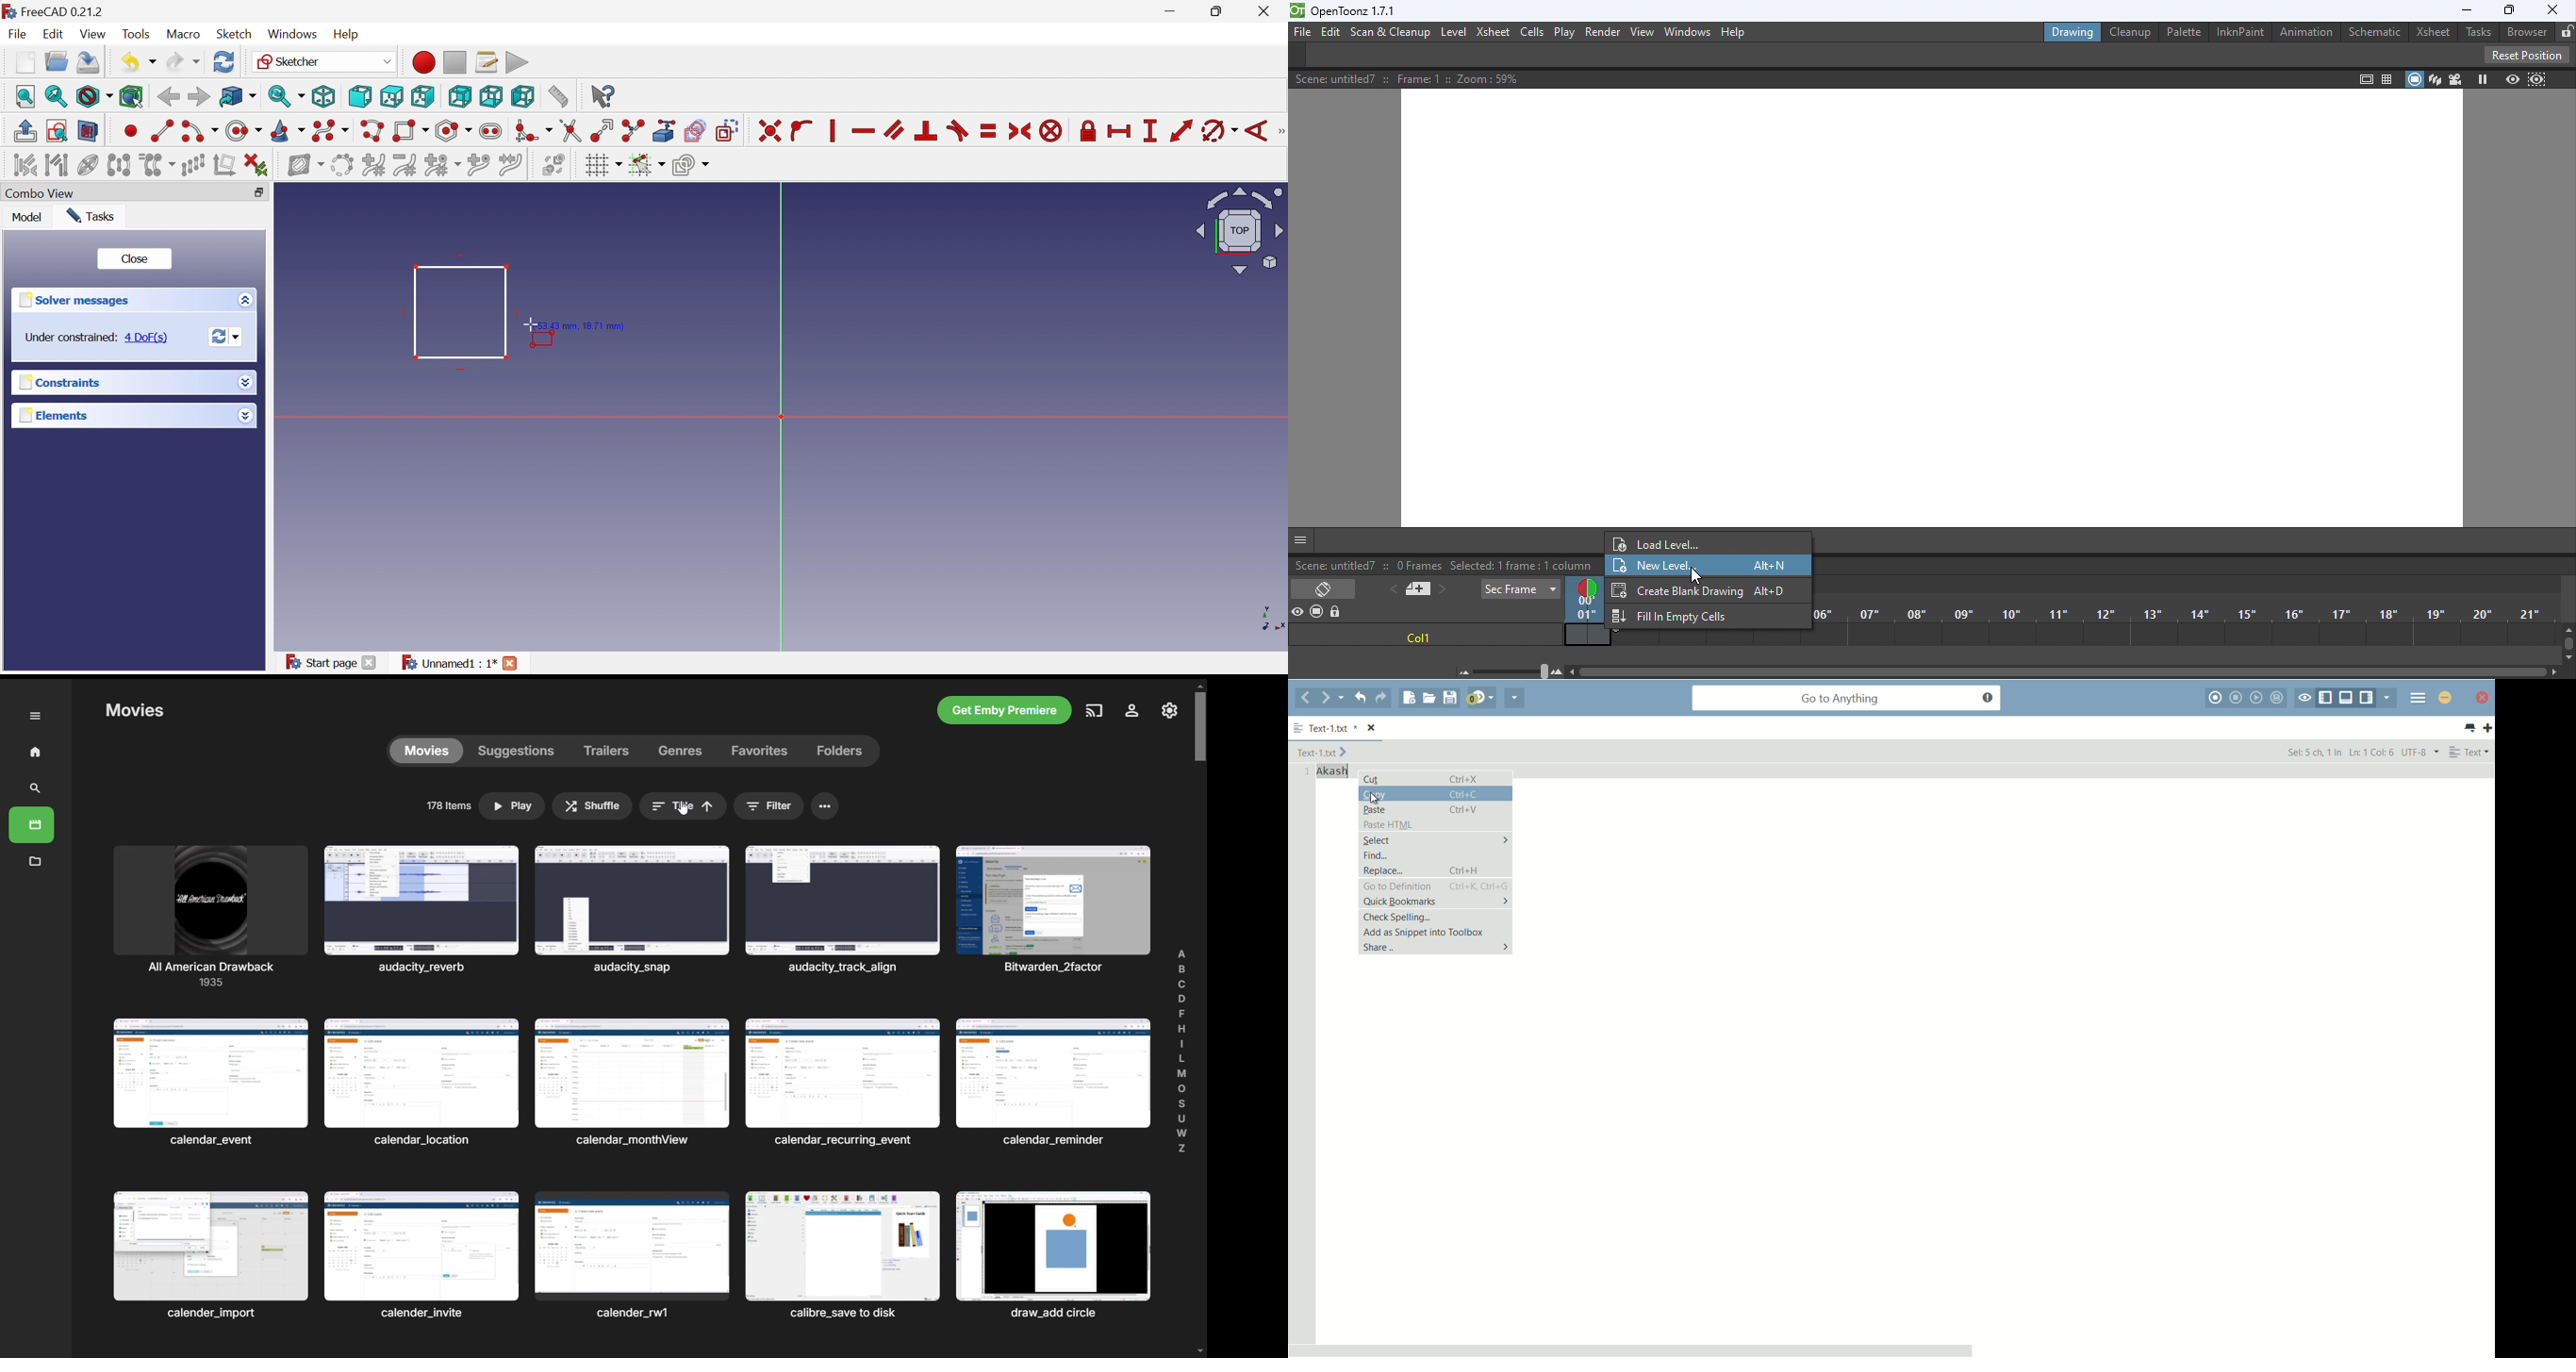  I want to click on Sketch, so click(234, 34).